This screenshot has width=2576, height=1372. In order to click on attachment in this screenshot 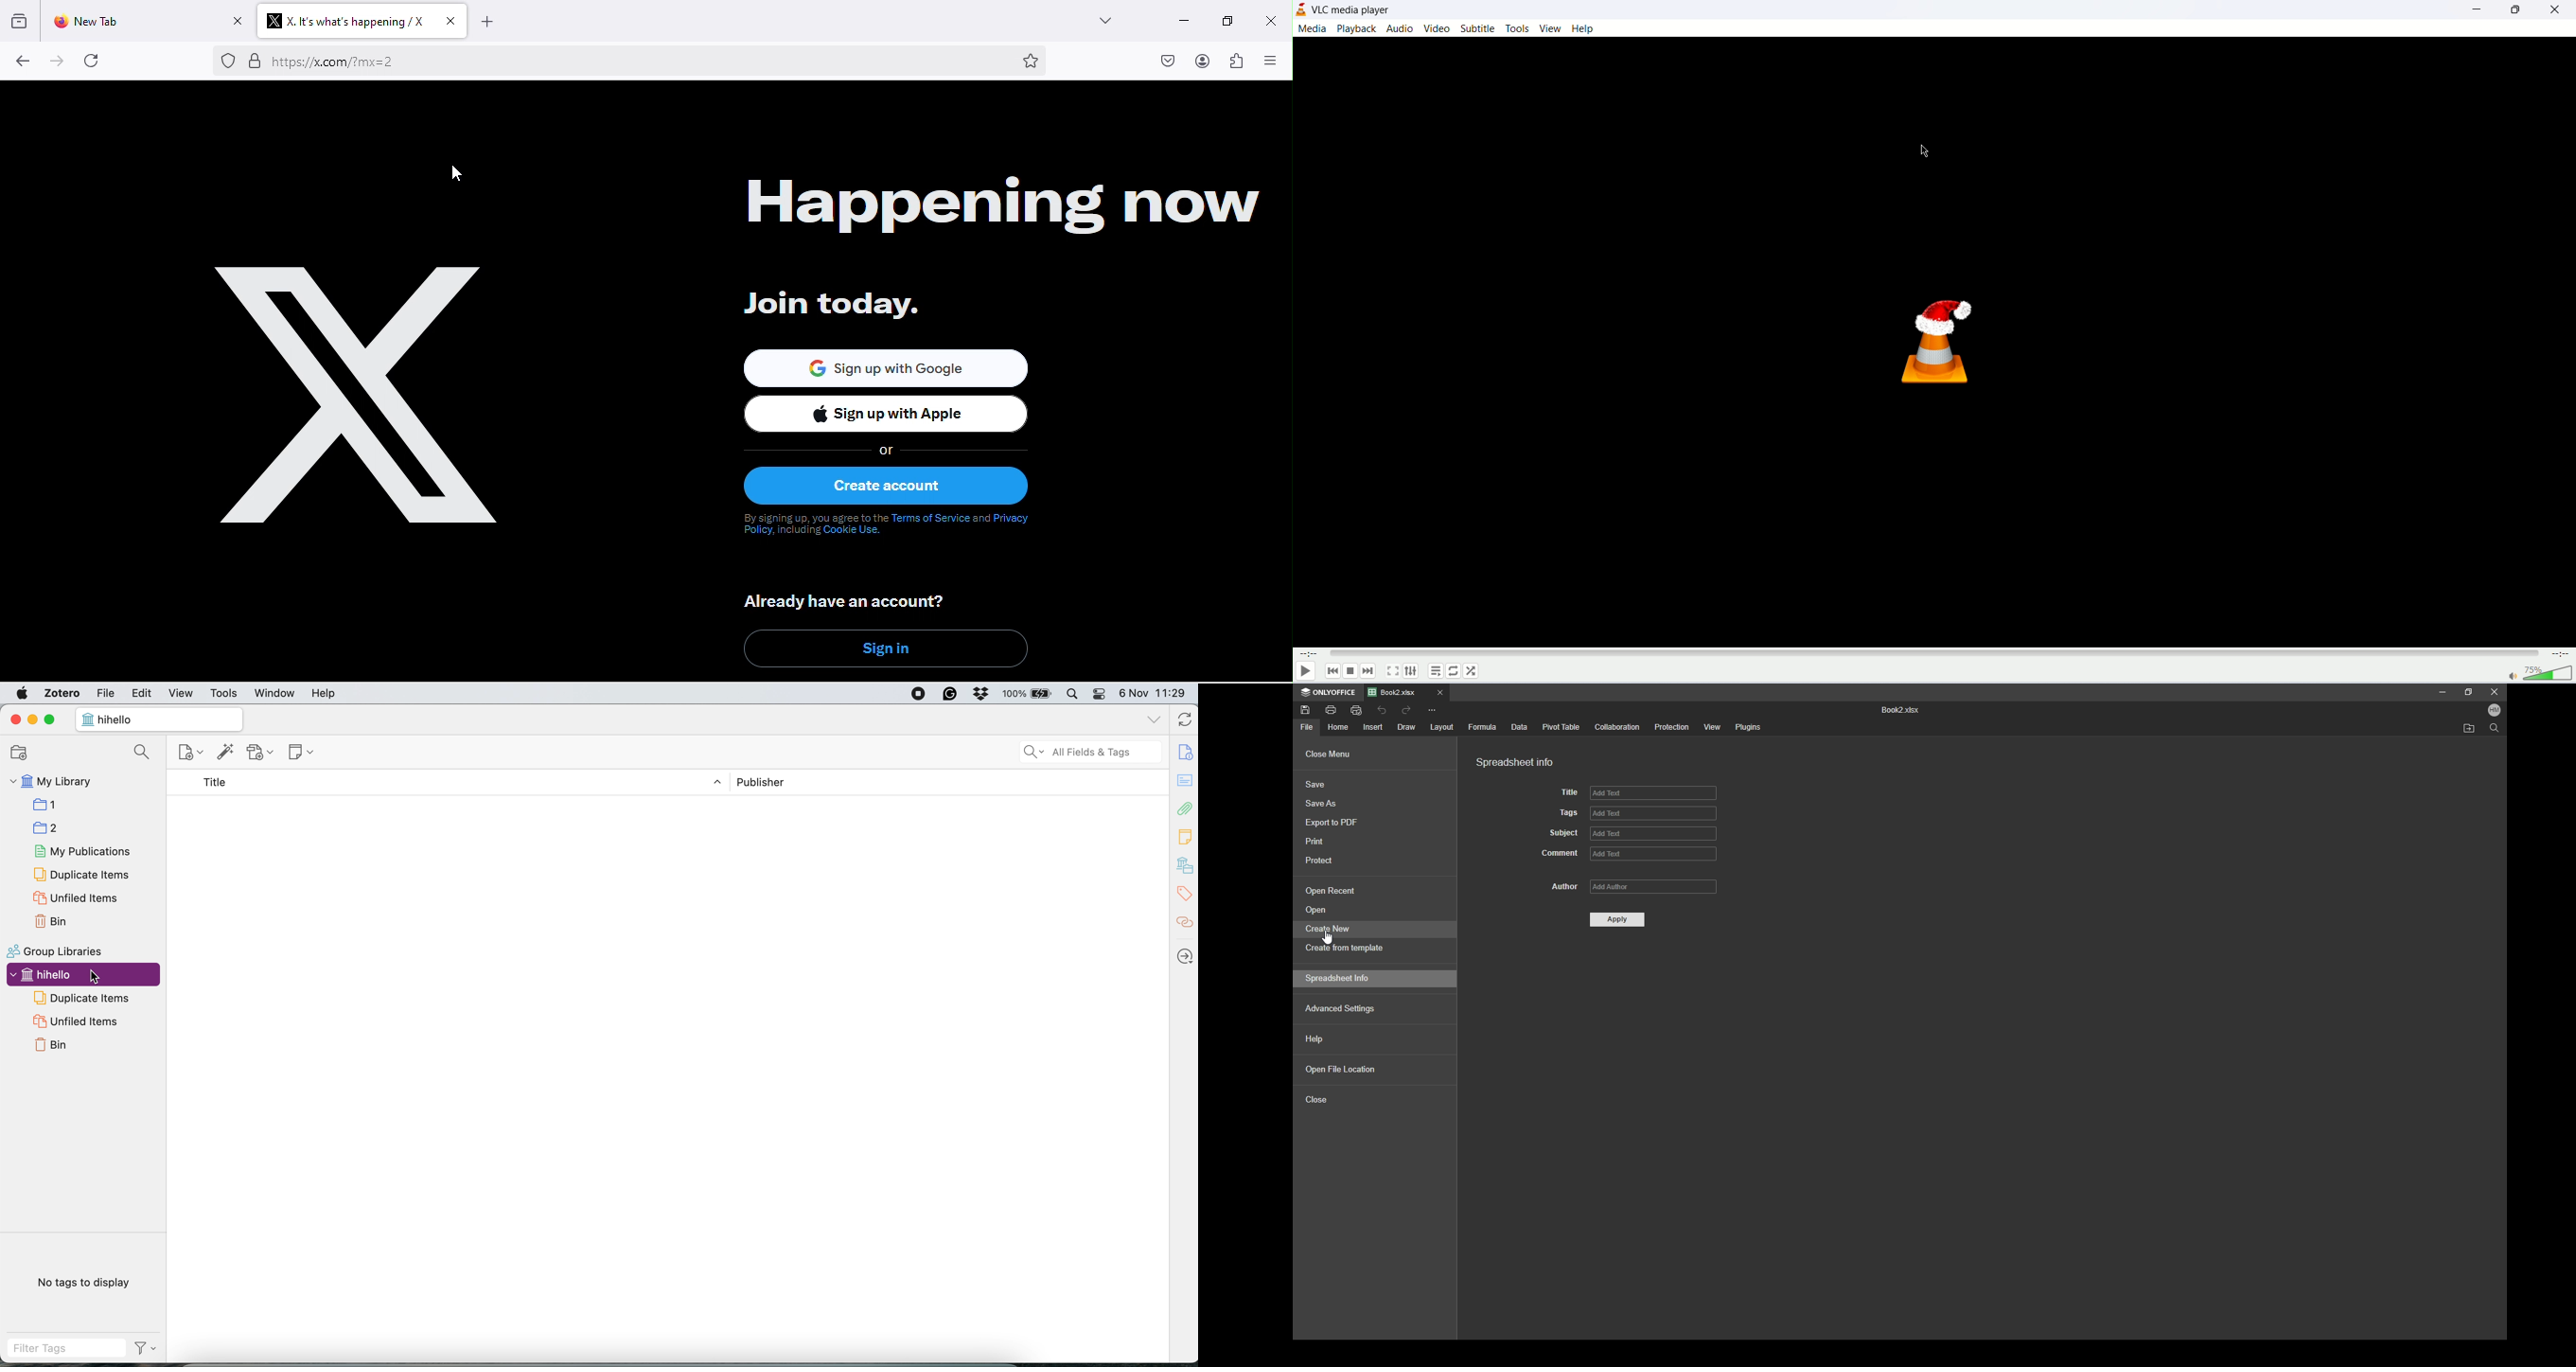, I will do `click(1183, 809)`.